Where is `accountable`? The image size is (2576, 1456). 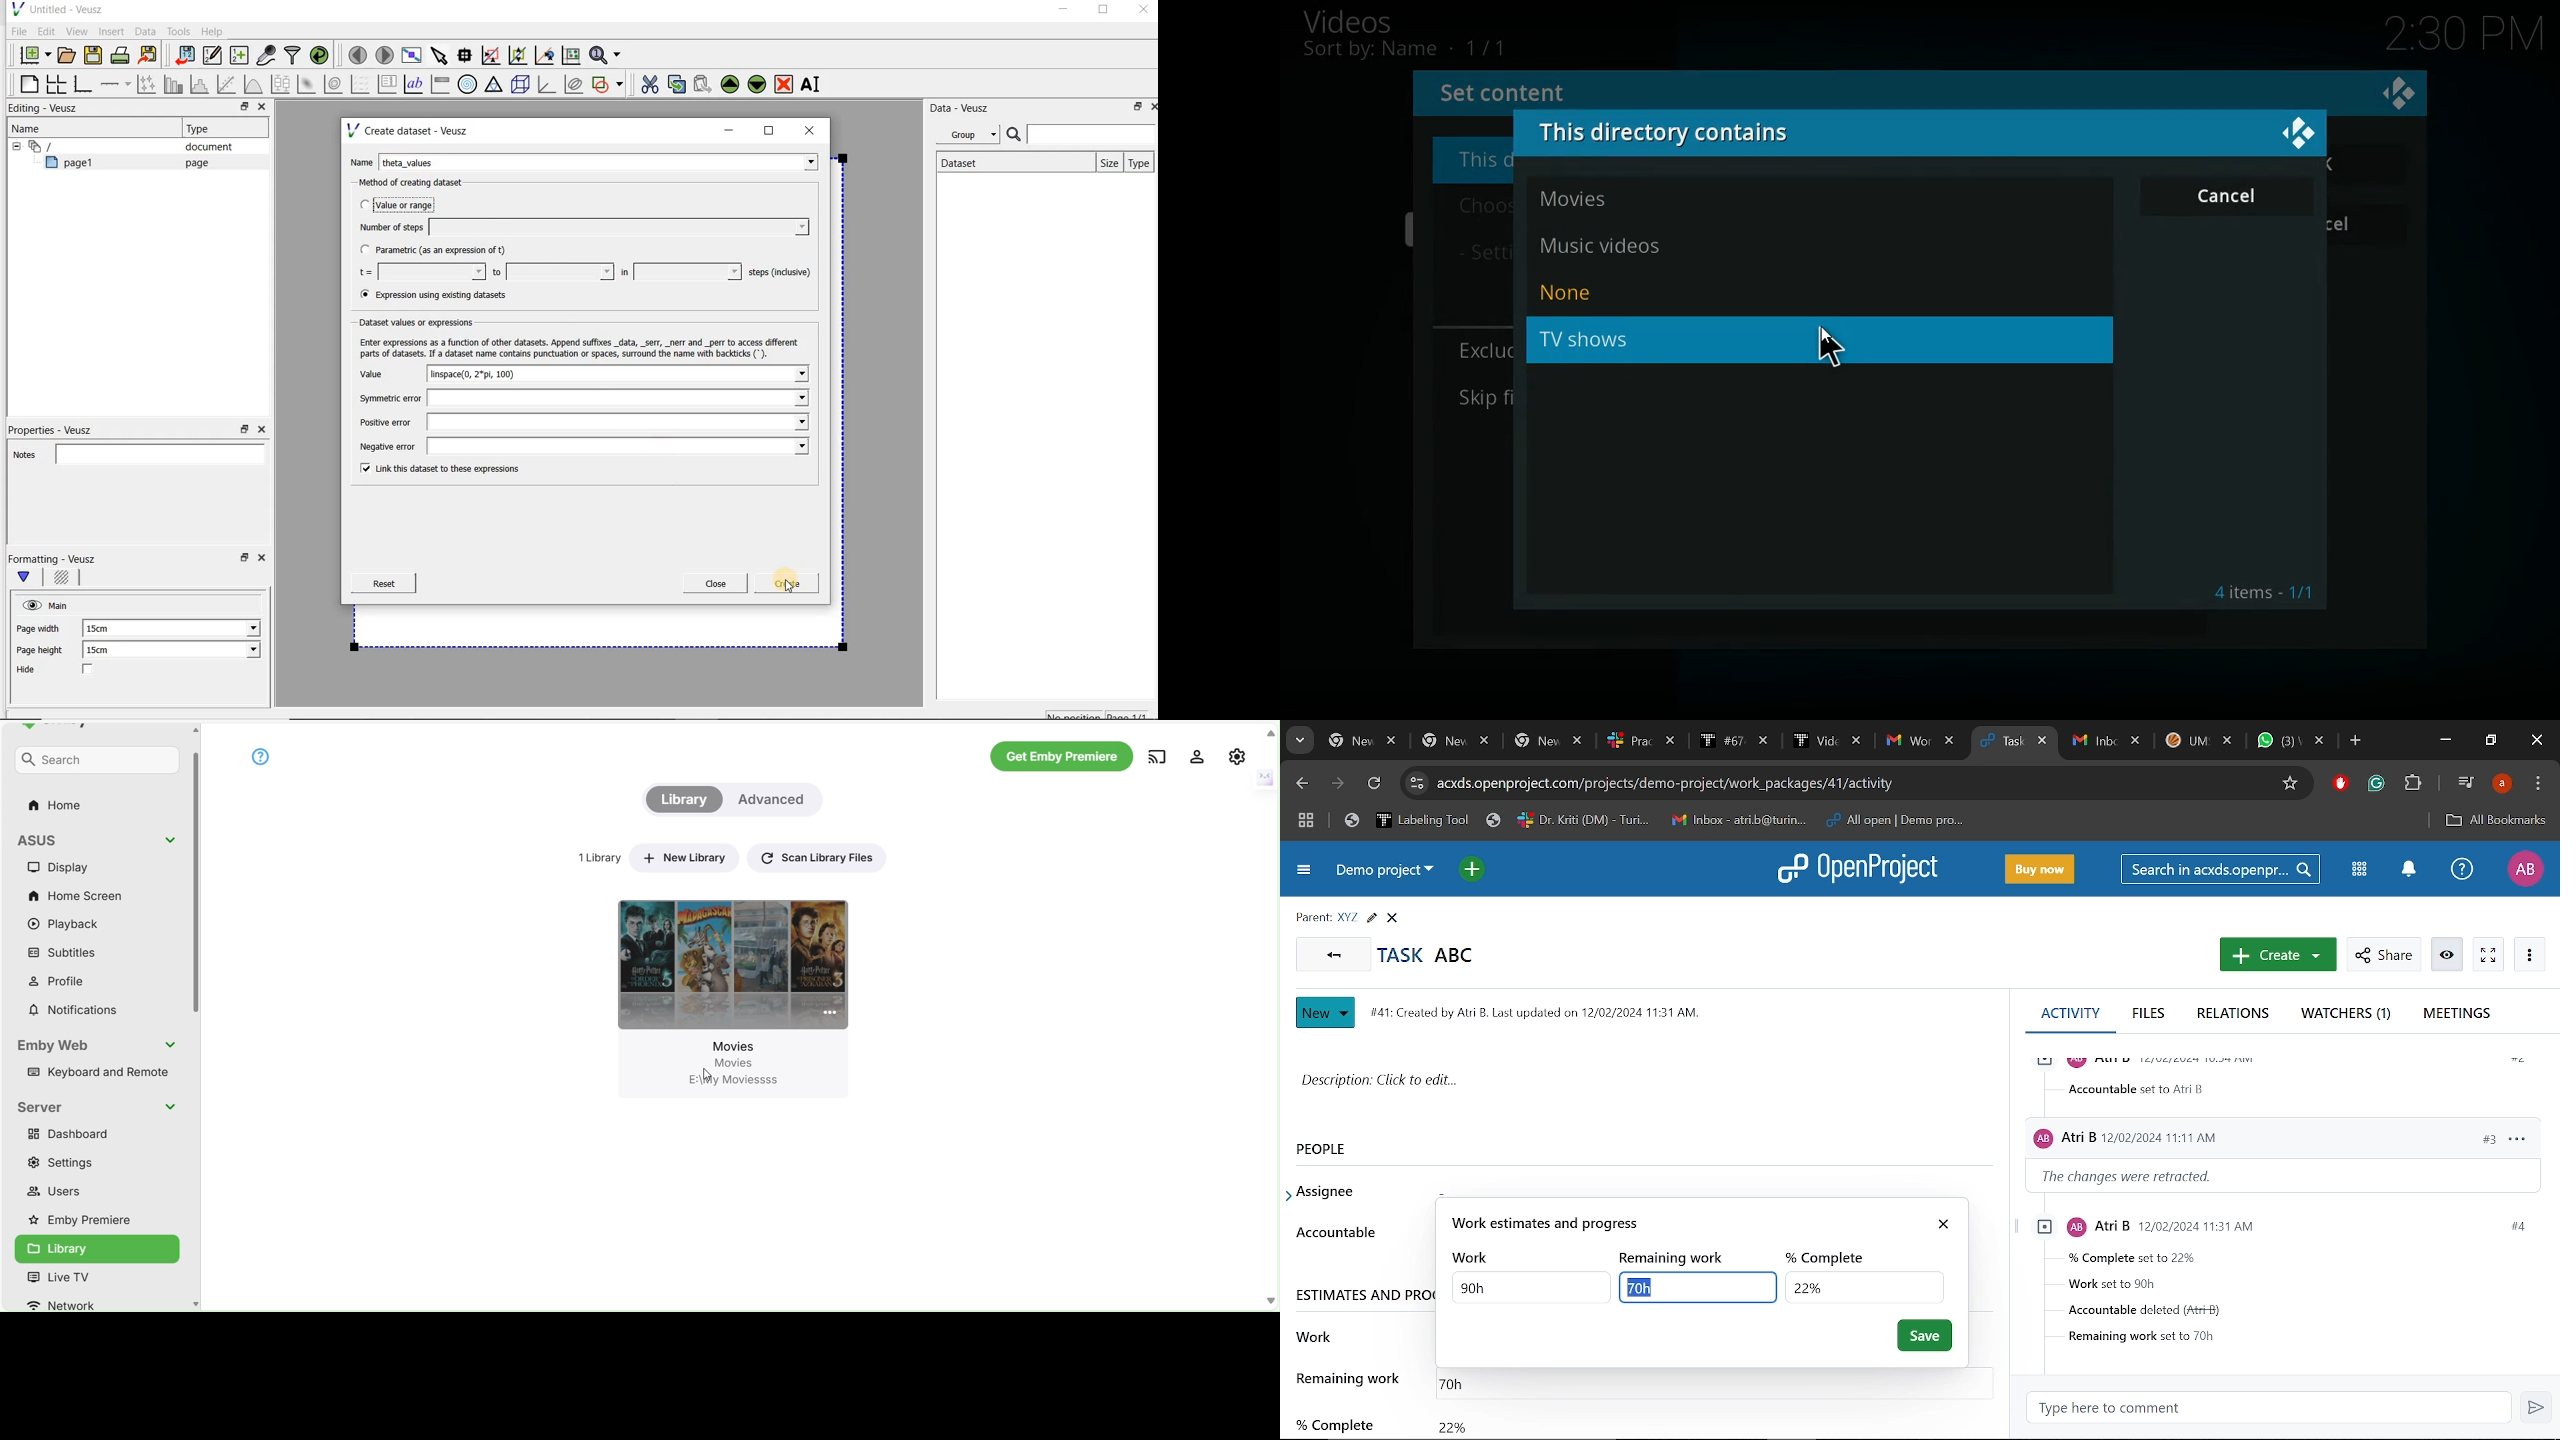 accountable is located at coordinates (2140, 1089).